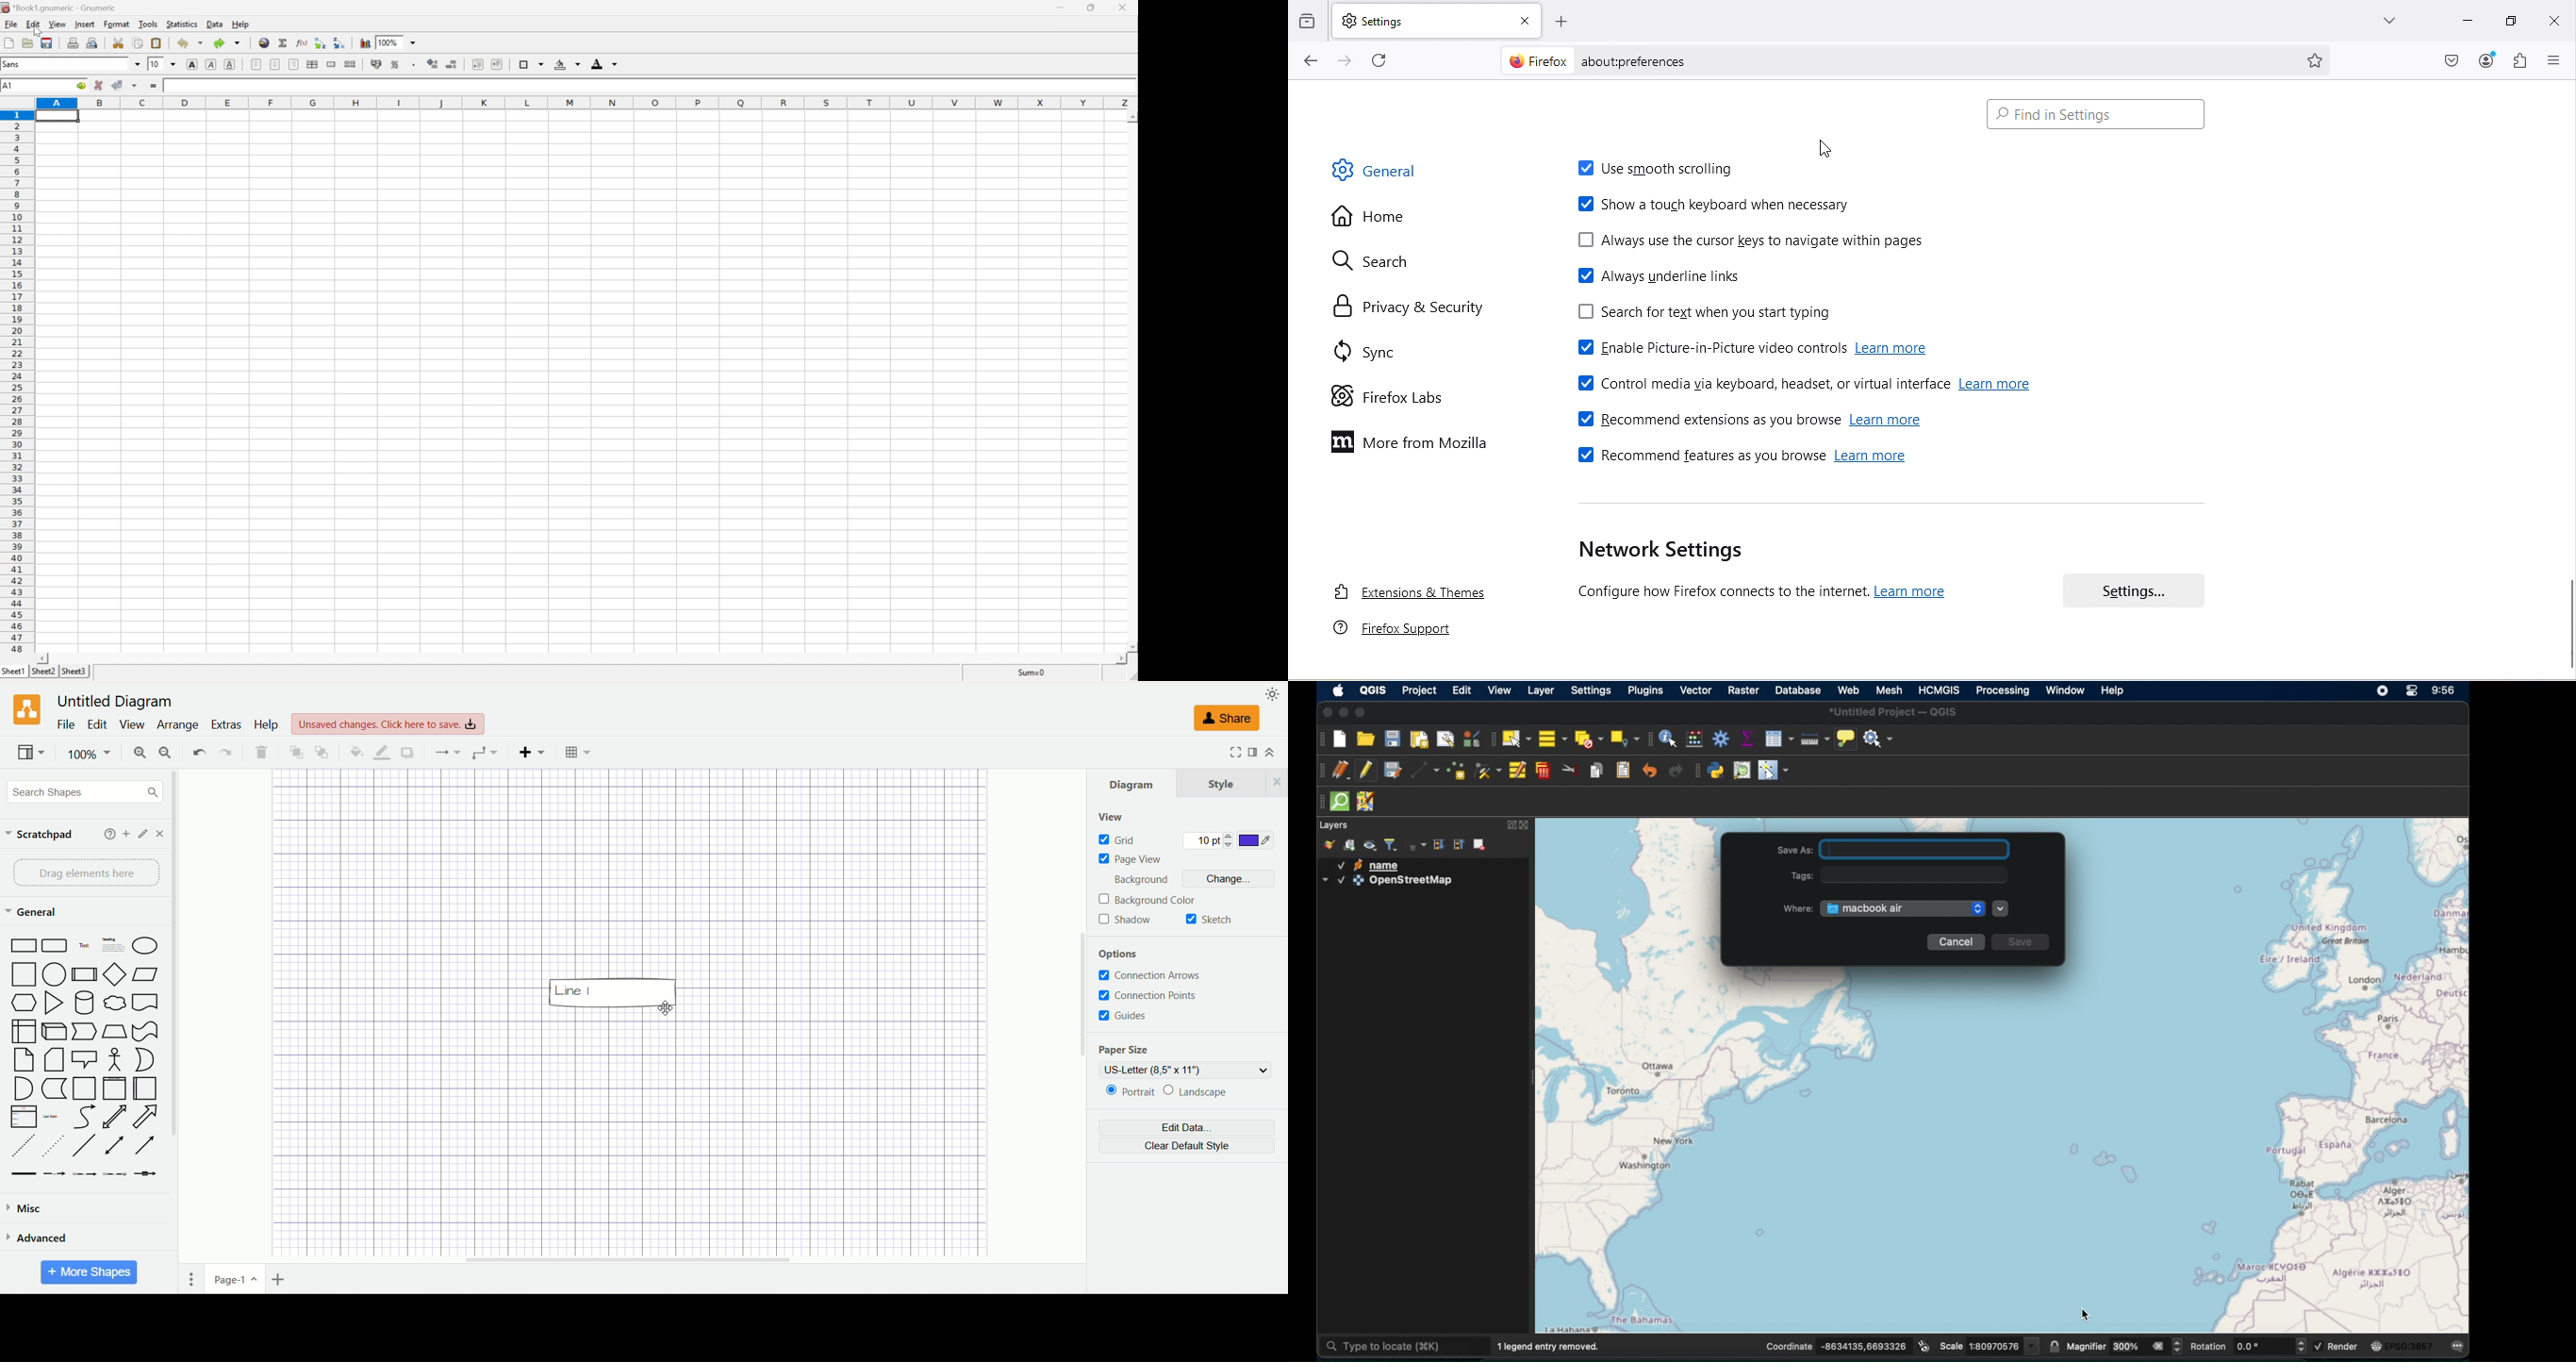 This screenshot has height=1372, width=2576. I want to click on sheet1, so click(13, 673).